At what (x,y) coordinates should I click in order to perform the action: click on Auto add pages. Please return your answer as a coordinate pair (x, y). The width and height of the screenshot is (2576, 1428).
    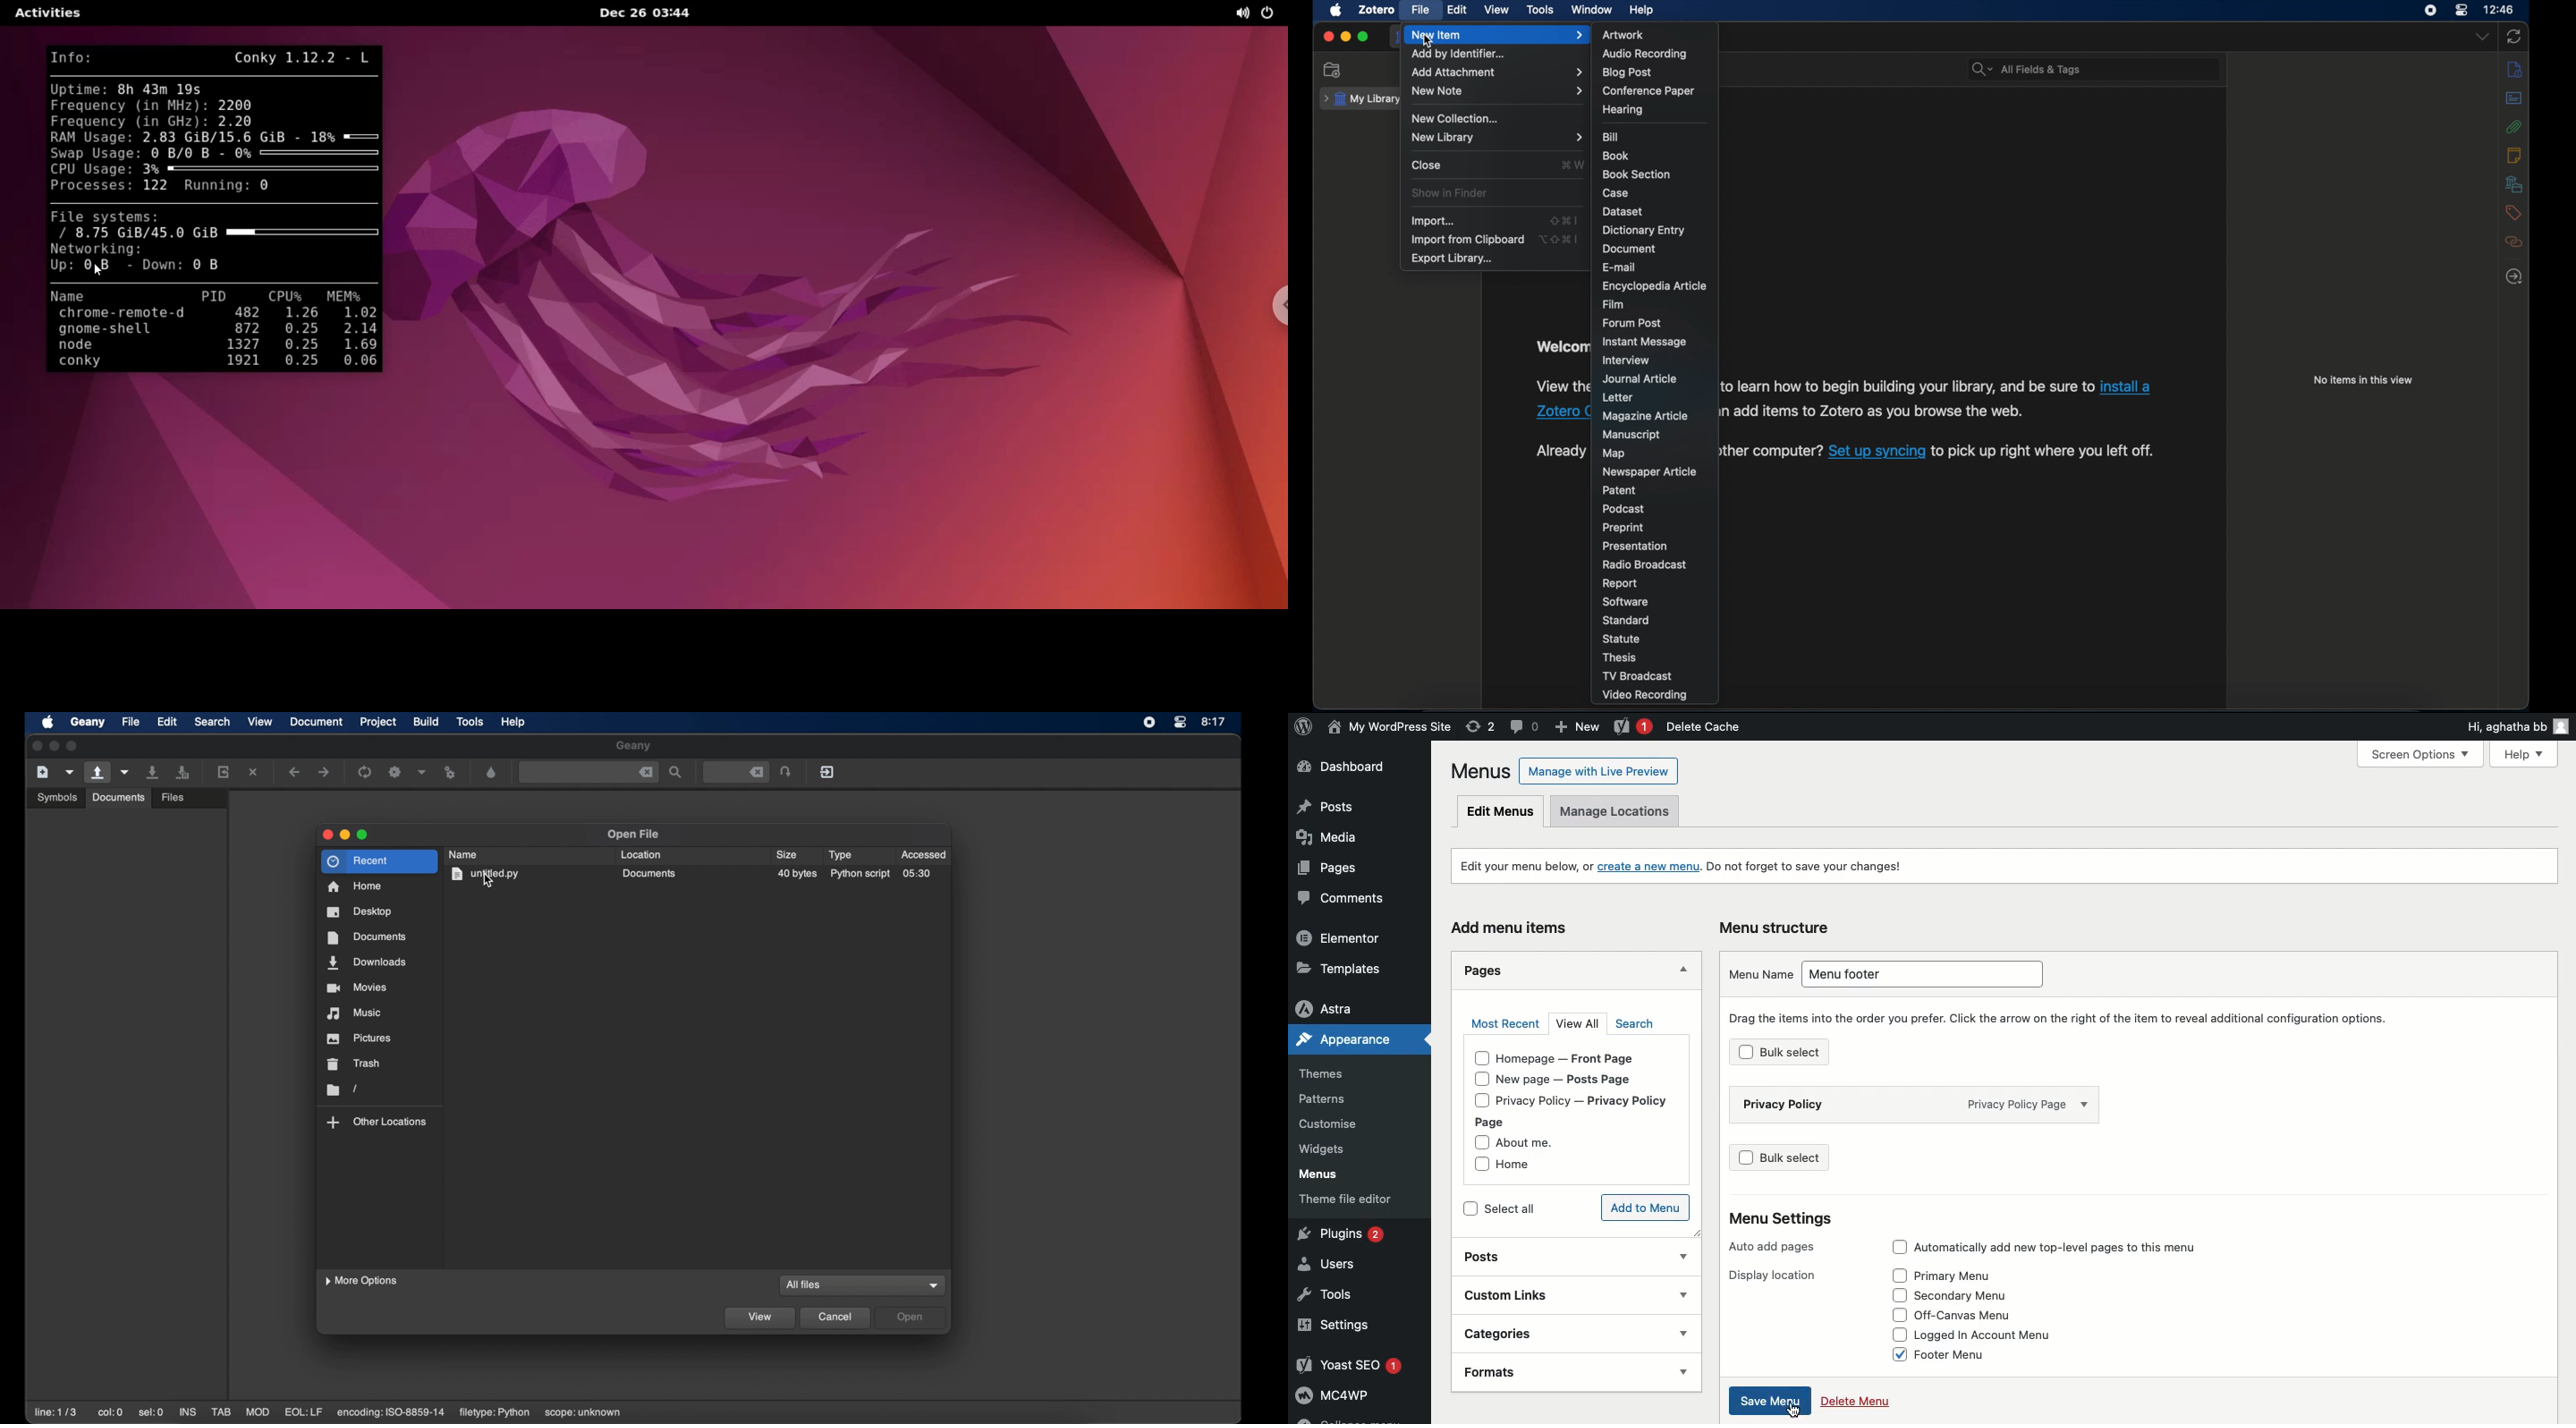
    Looking at the image, I should click on (1770, 1246).